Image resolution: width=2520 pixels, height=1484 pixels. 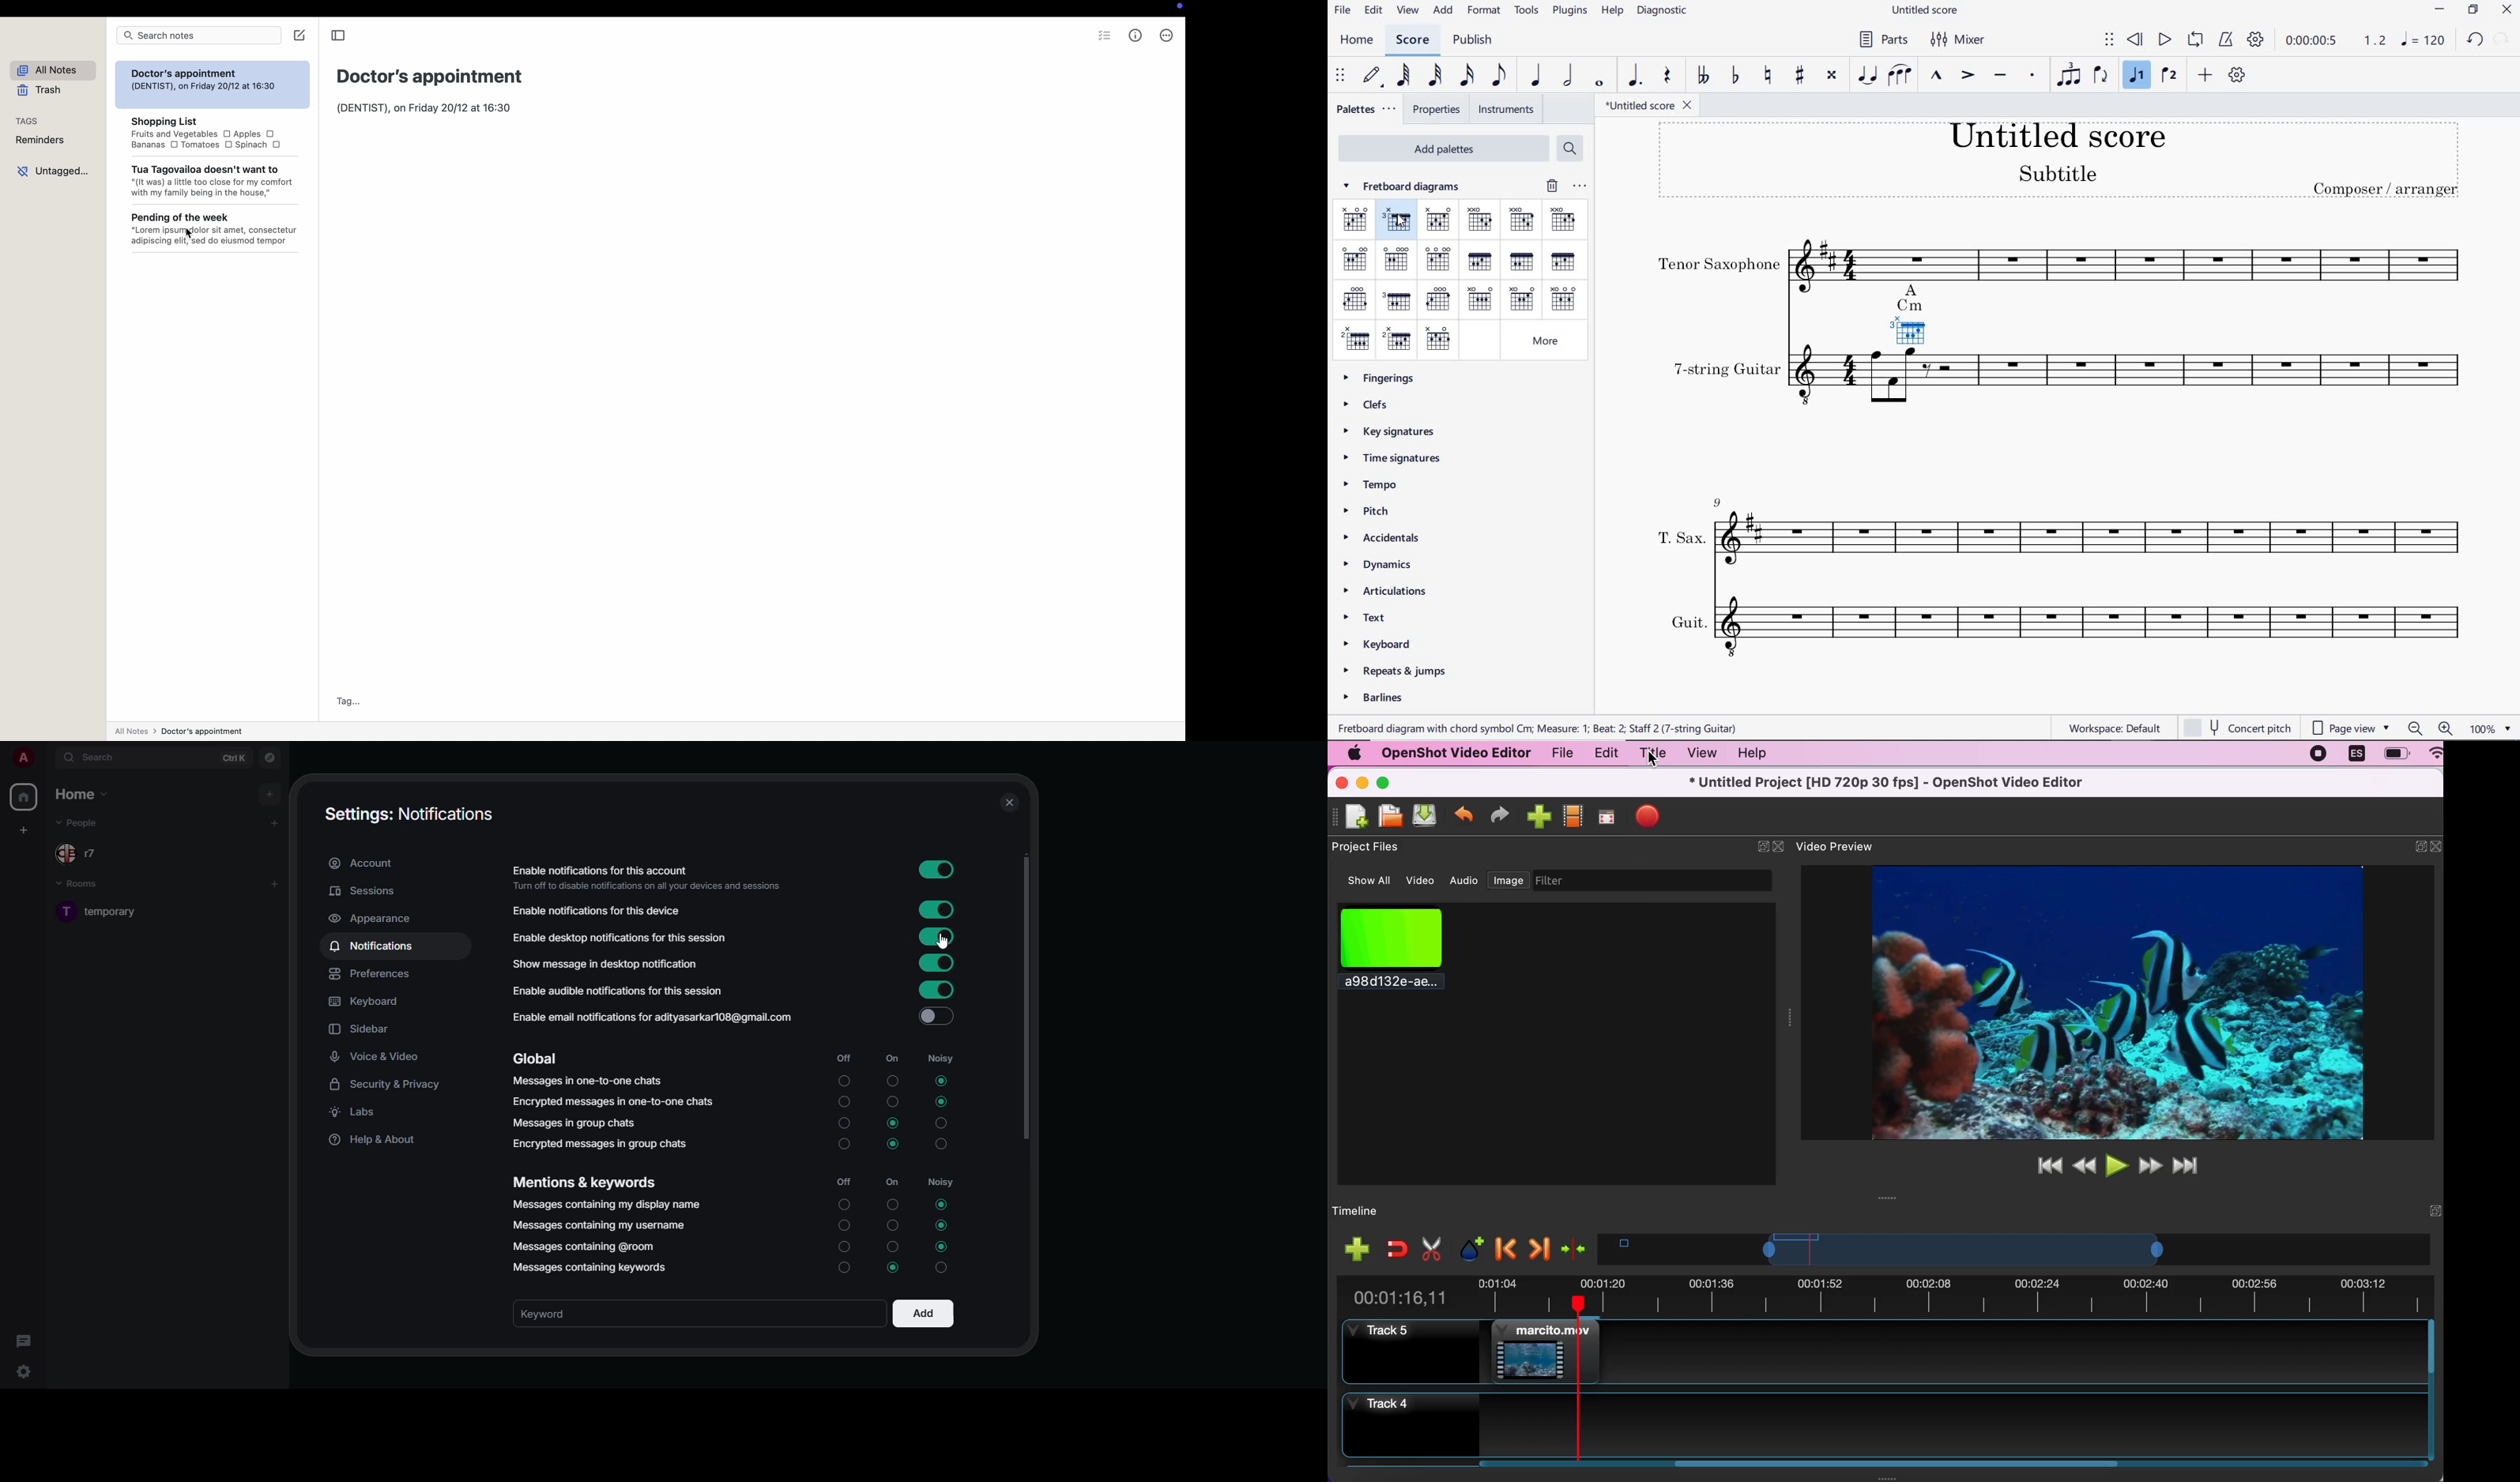 What do you see at coordinates (1484, 11) in the screenshot?
I see `FORMAT` at bounding box center [1484, 11].